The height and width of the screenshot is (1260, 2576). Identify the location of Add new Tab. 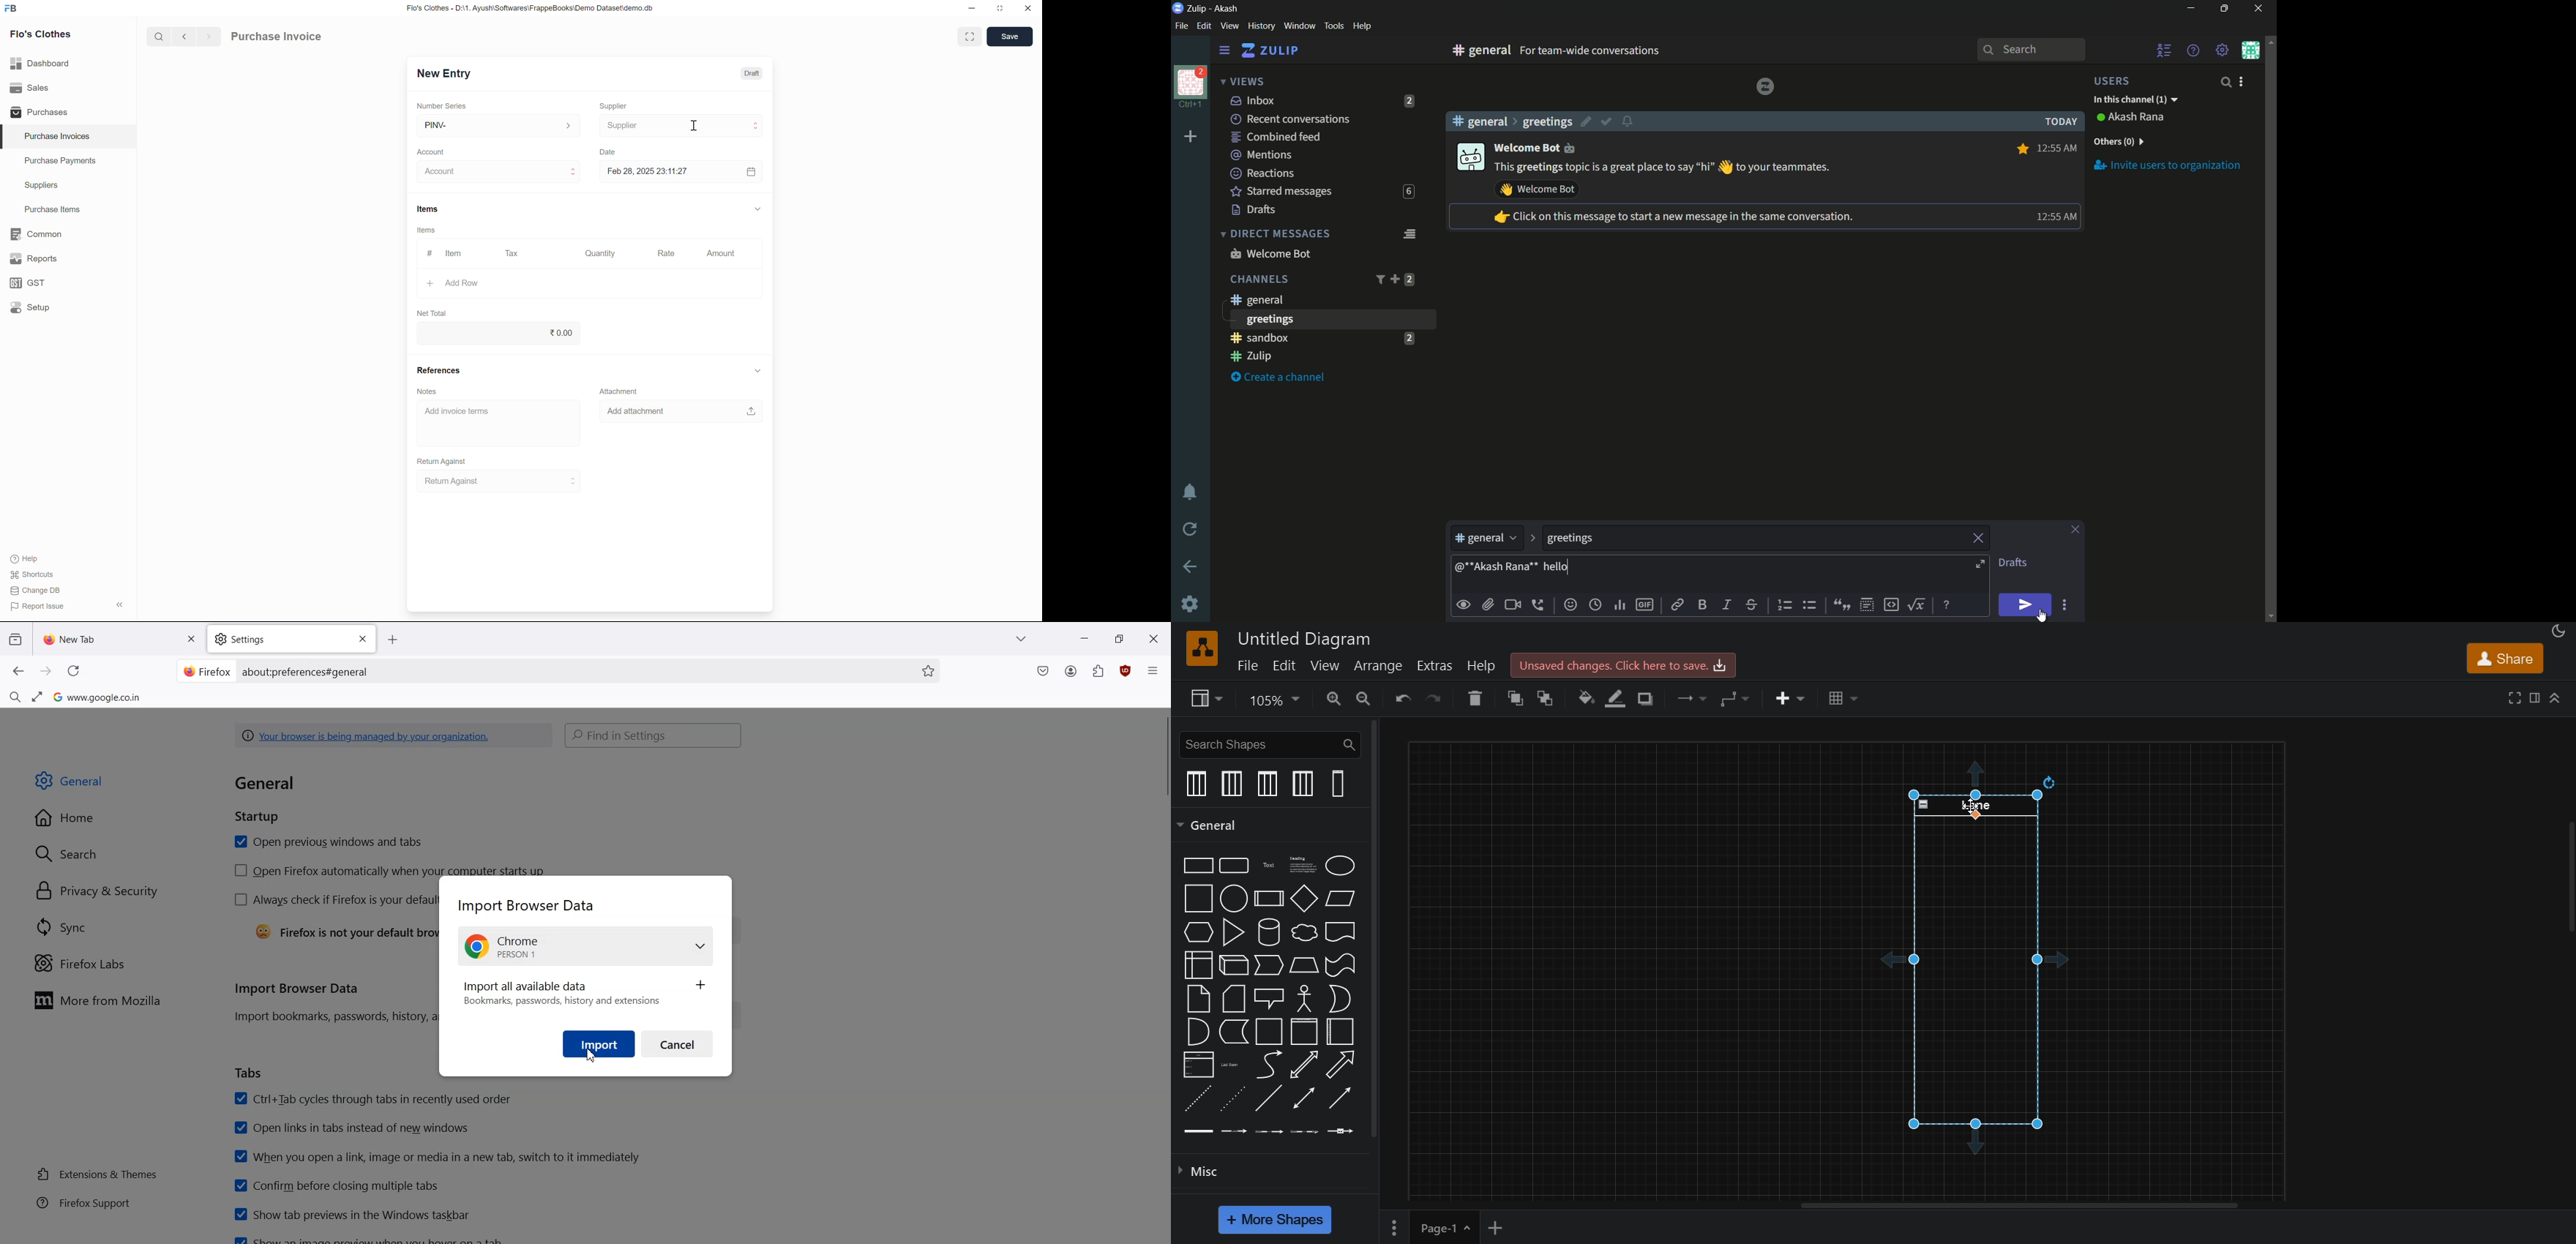
(395, 640).